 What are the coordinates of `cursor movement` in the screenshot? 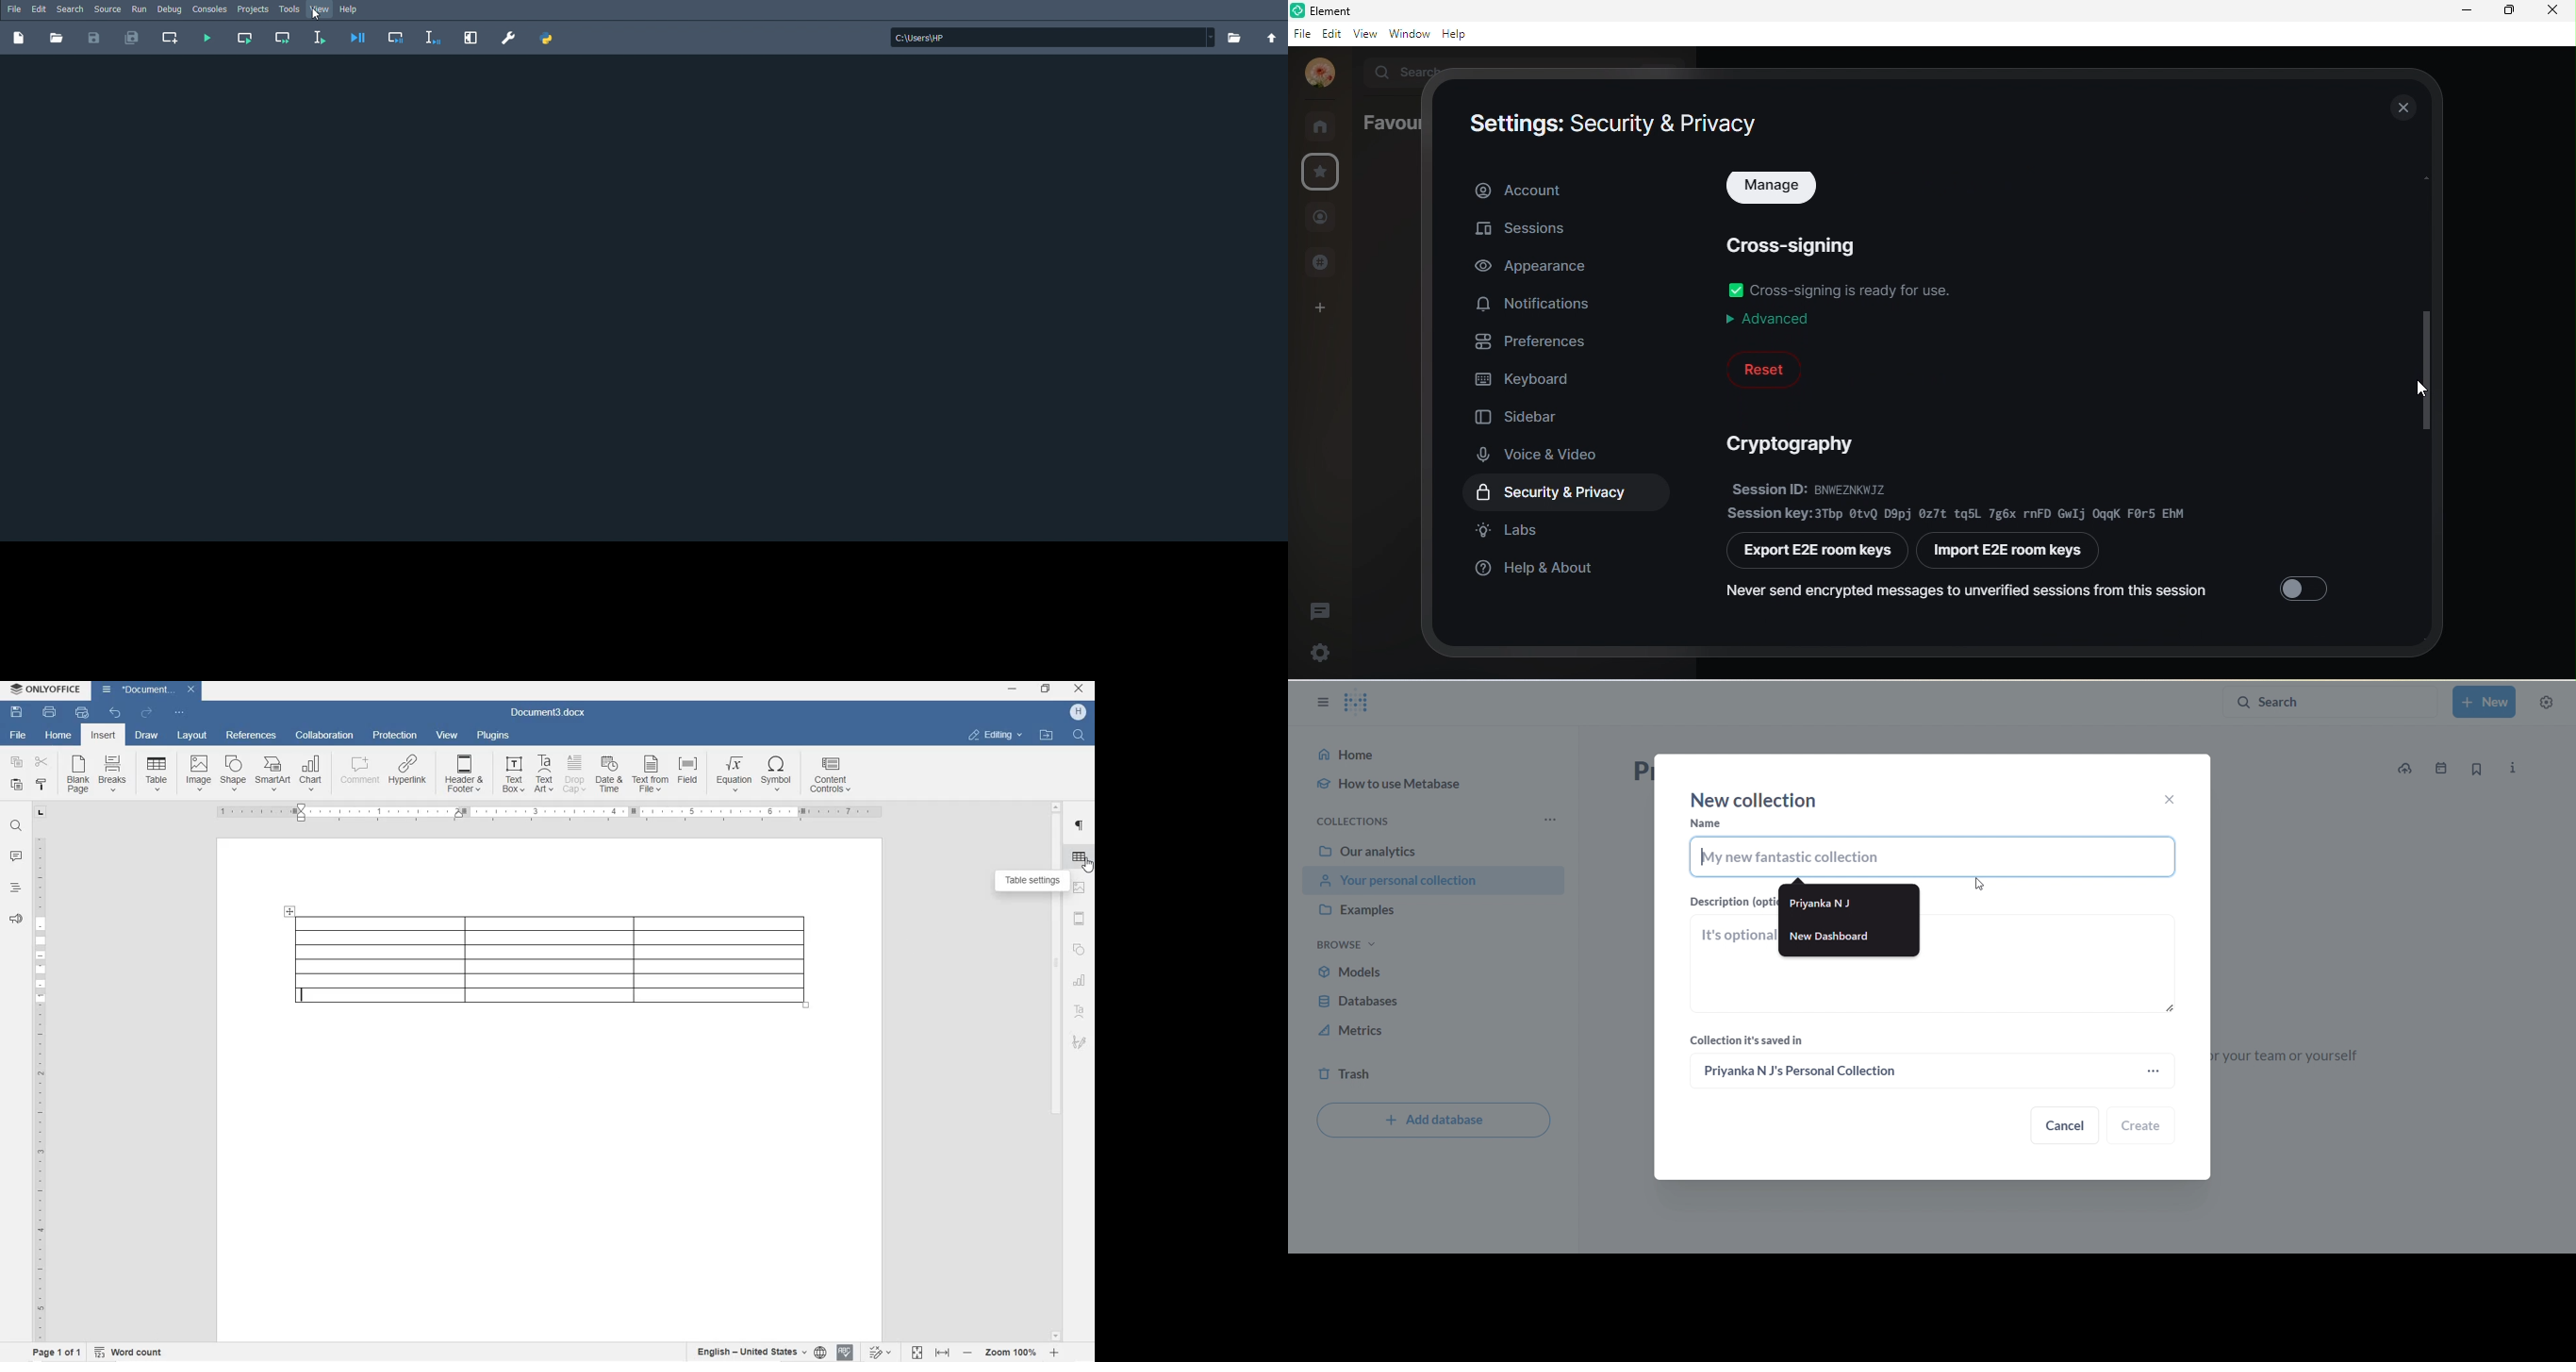 It's located at (2423, 392).